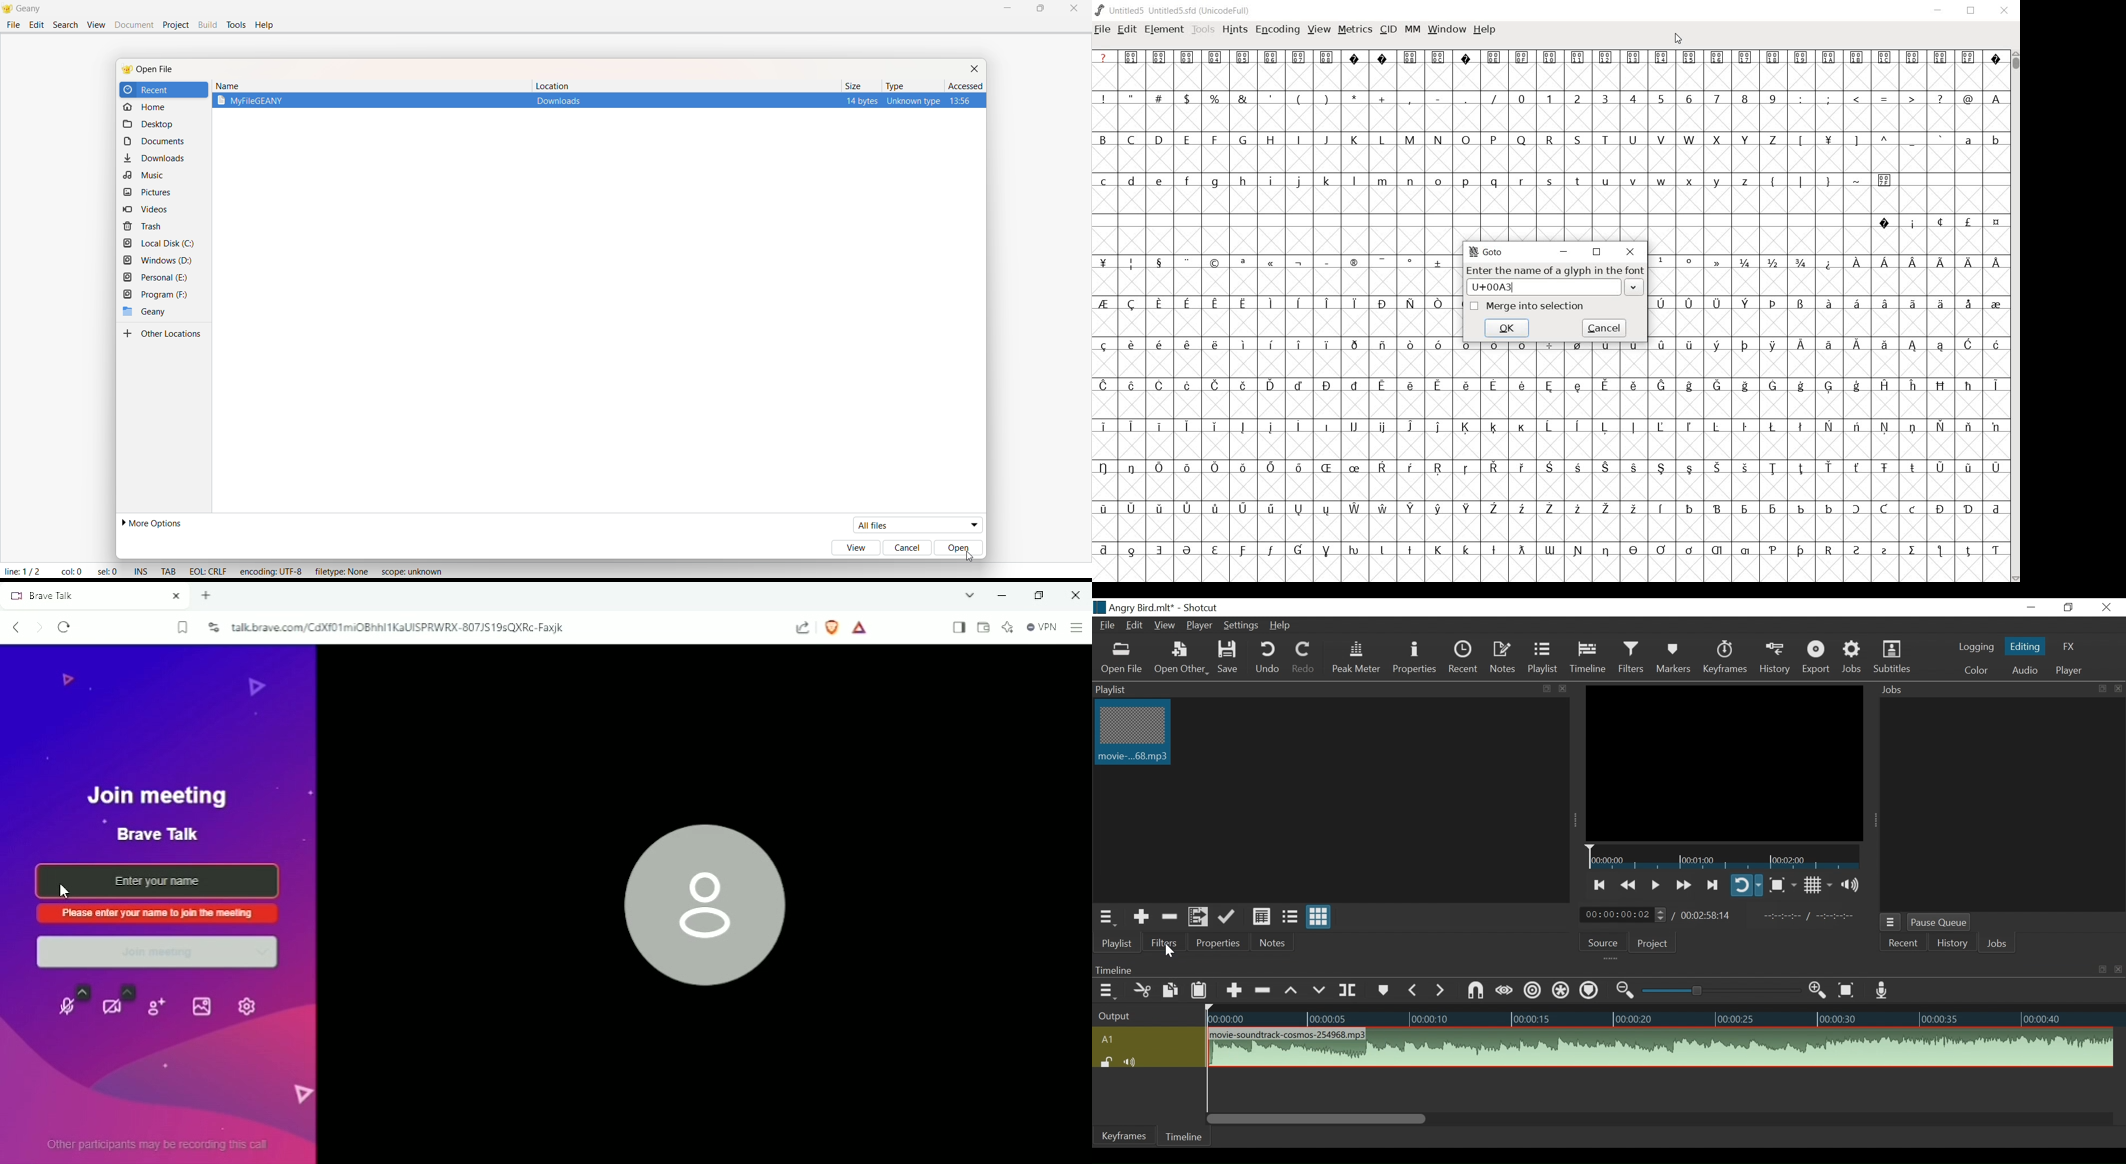 The height and width of the screenshot is (1176, 2128). Describe the element at coordinates (1160, 58) in the screenshot. I see `Symbol` at that location.